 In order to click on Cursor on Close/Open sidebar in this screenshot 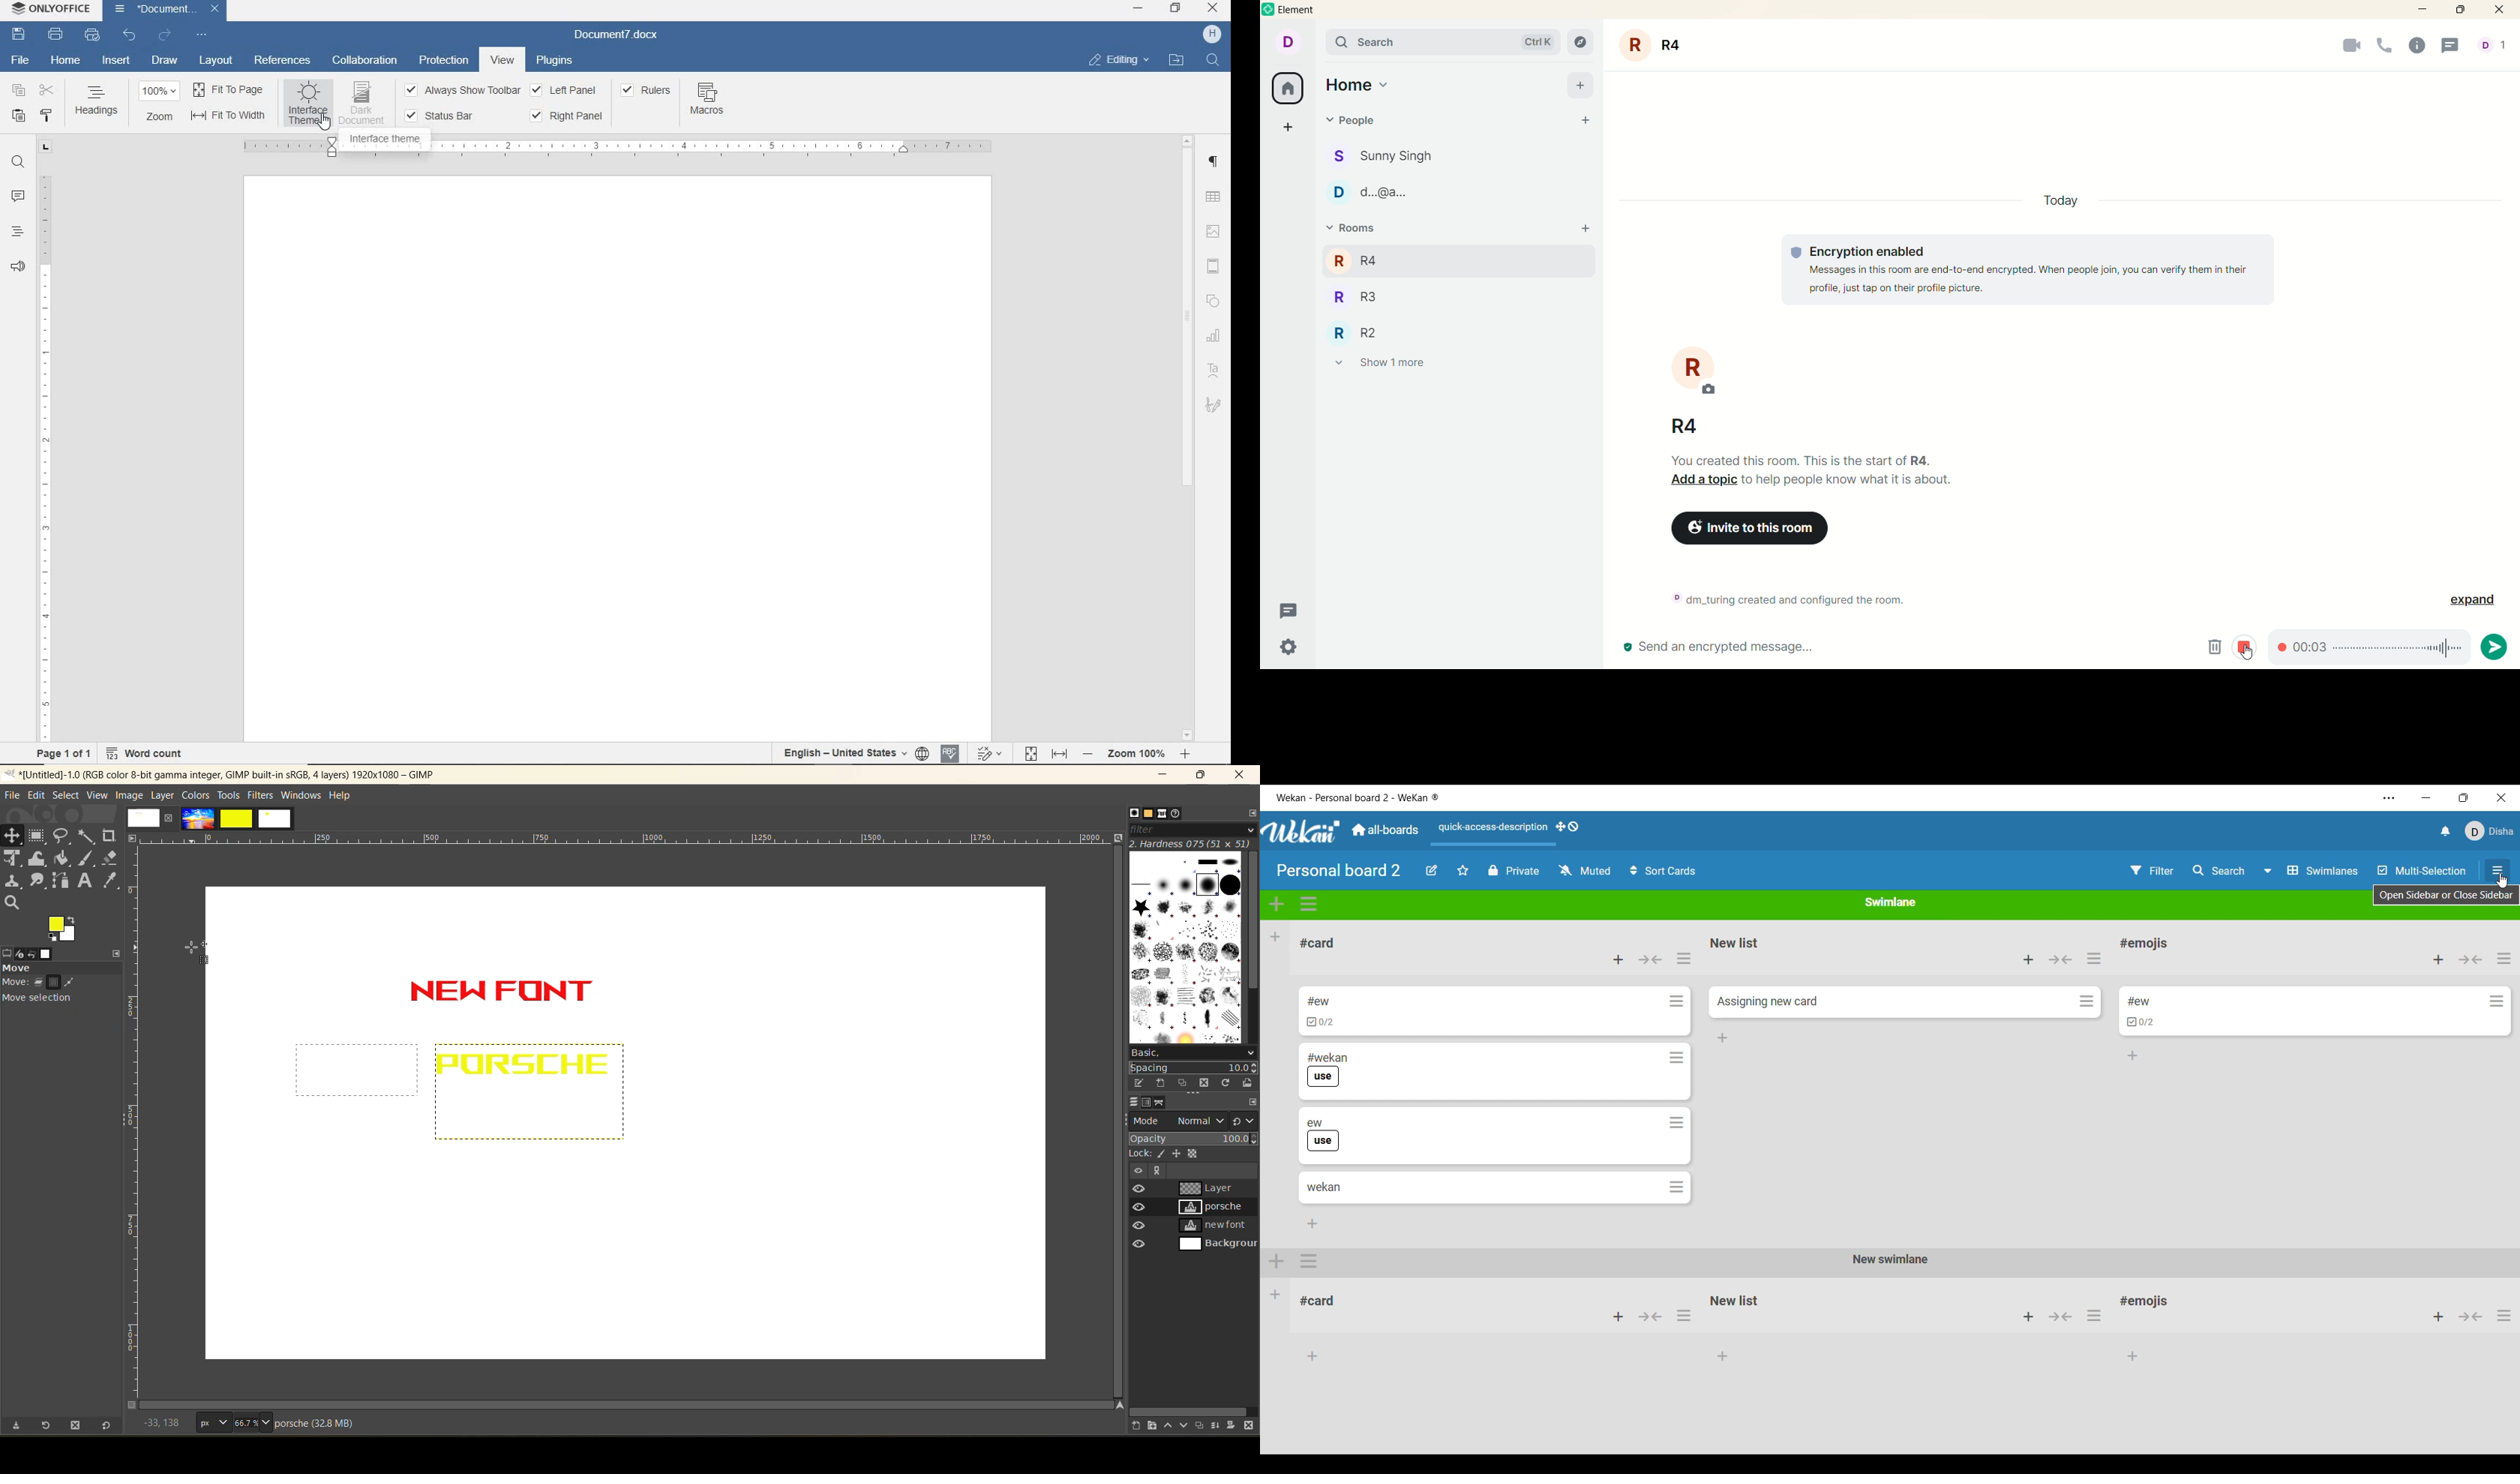, I will do `click(2499, 873)`.